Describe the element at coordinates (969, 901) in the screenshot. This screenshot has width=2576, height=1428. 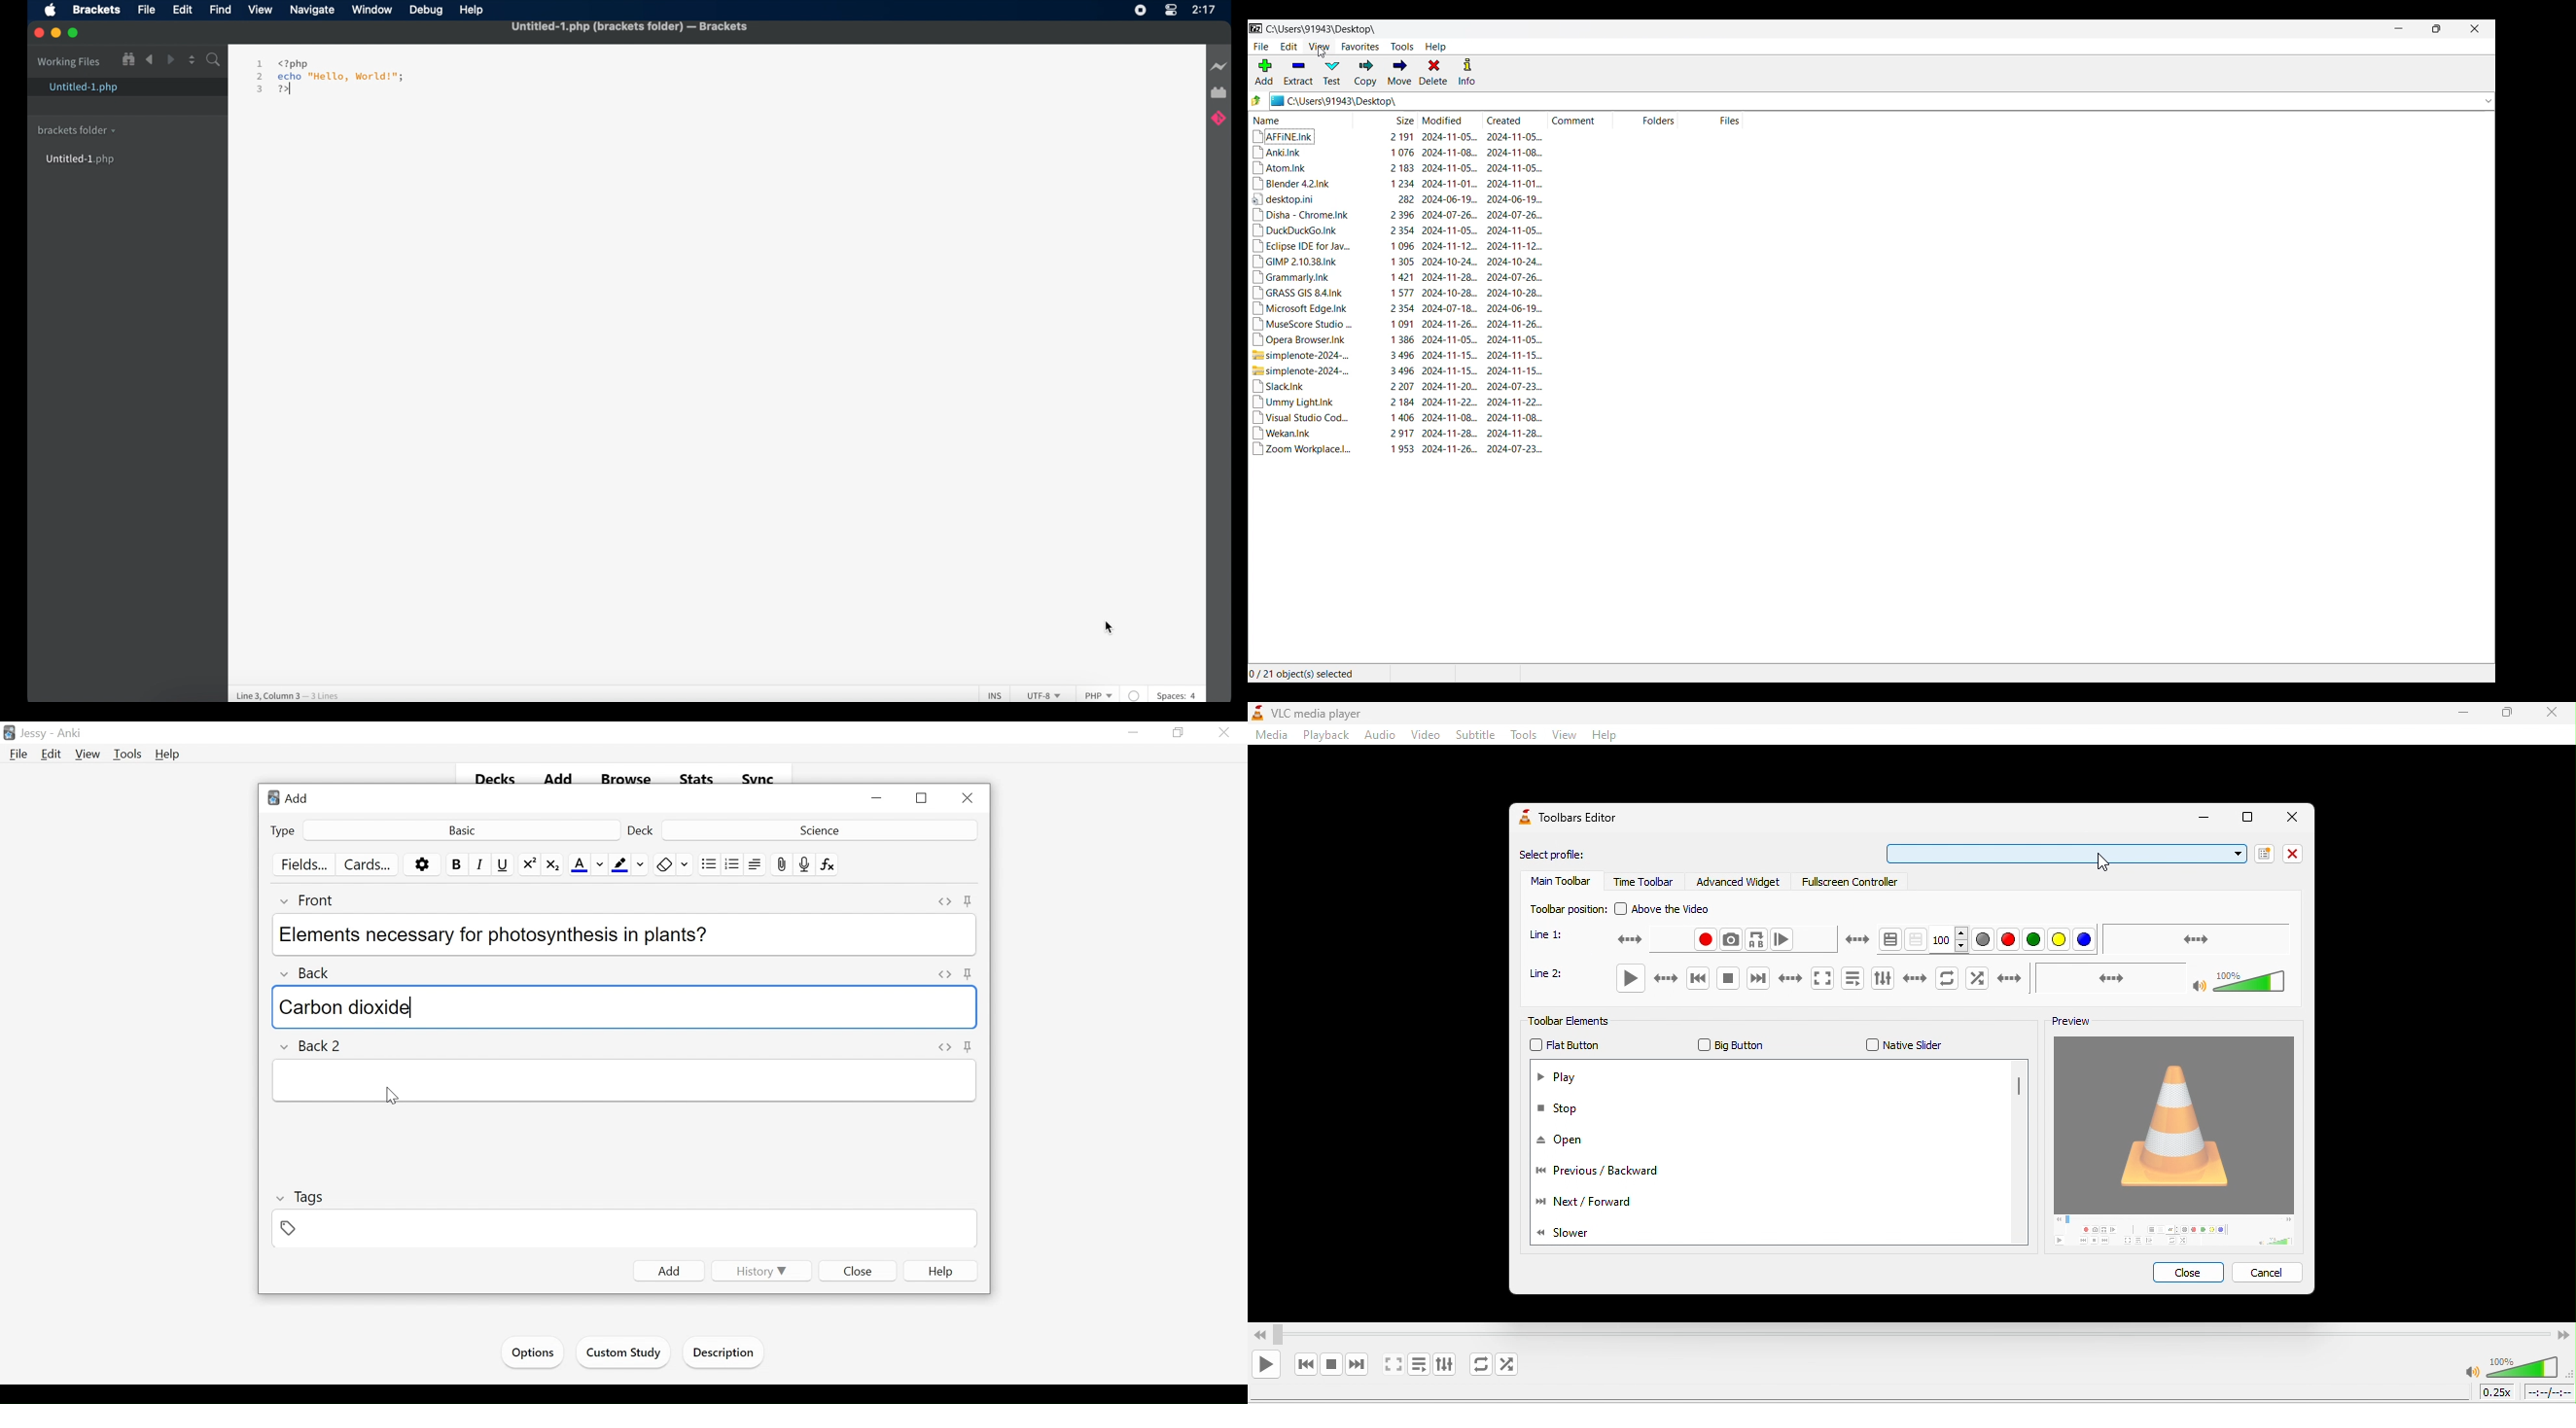
I see `Toggle Sticky` at that location.